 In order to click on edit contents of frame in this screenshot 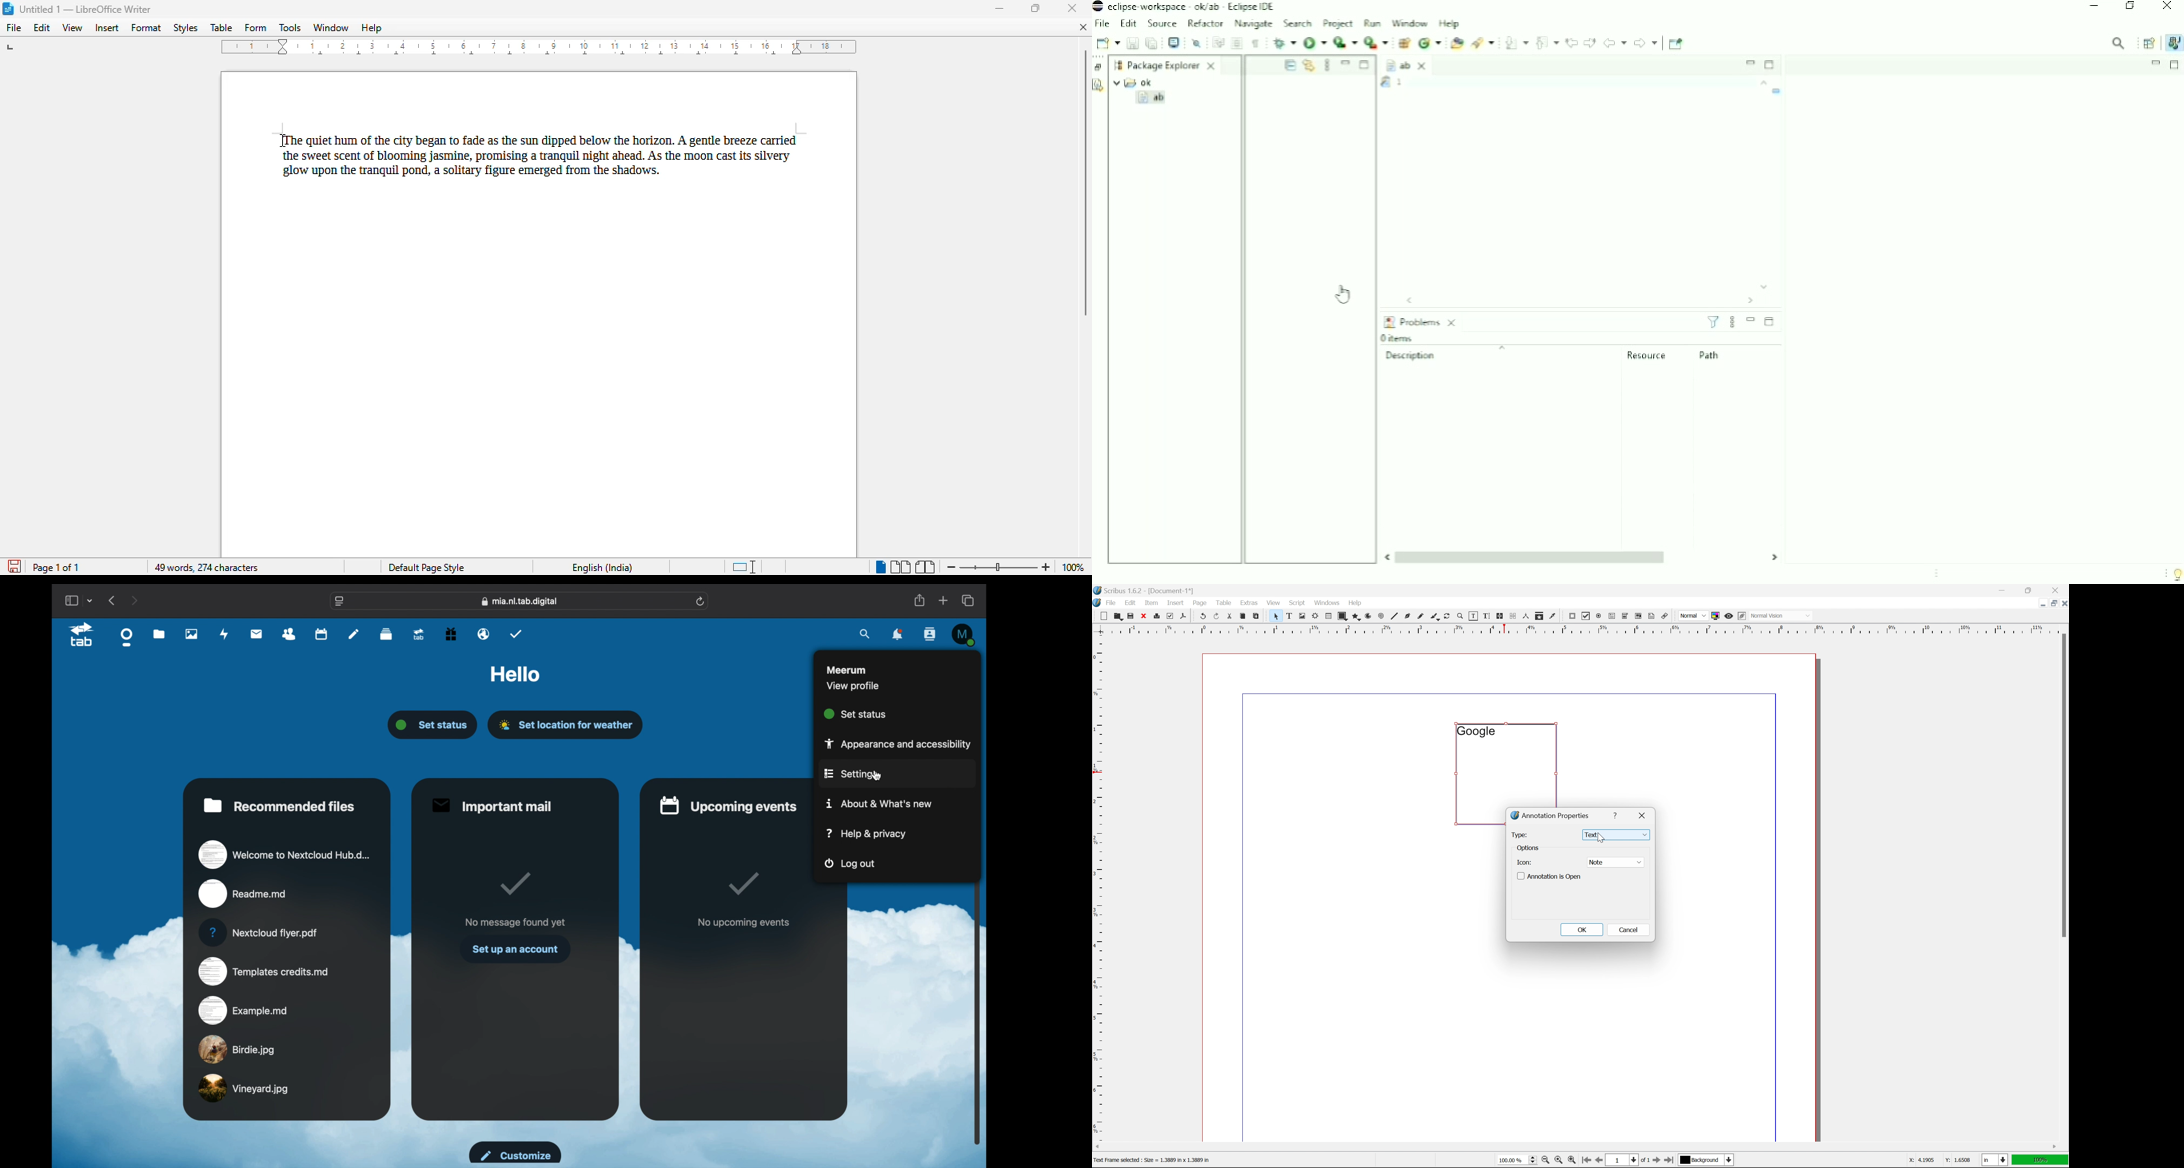, I will do `click(1473, 615)`.